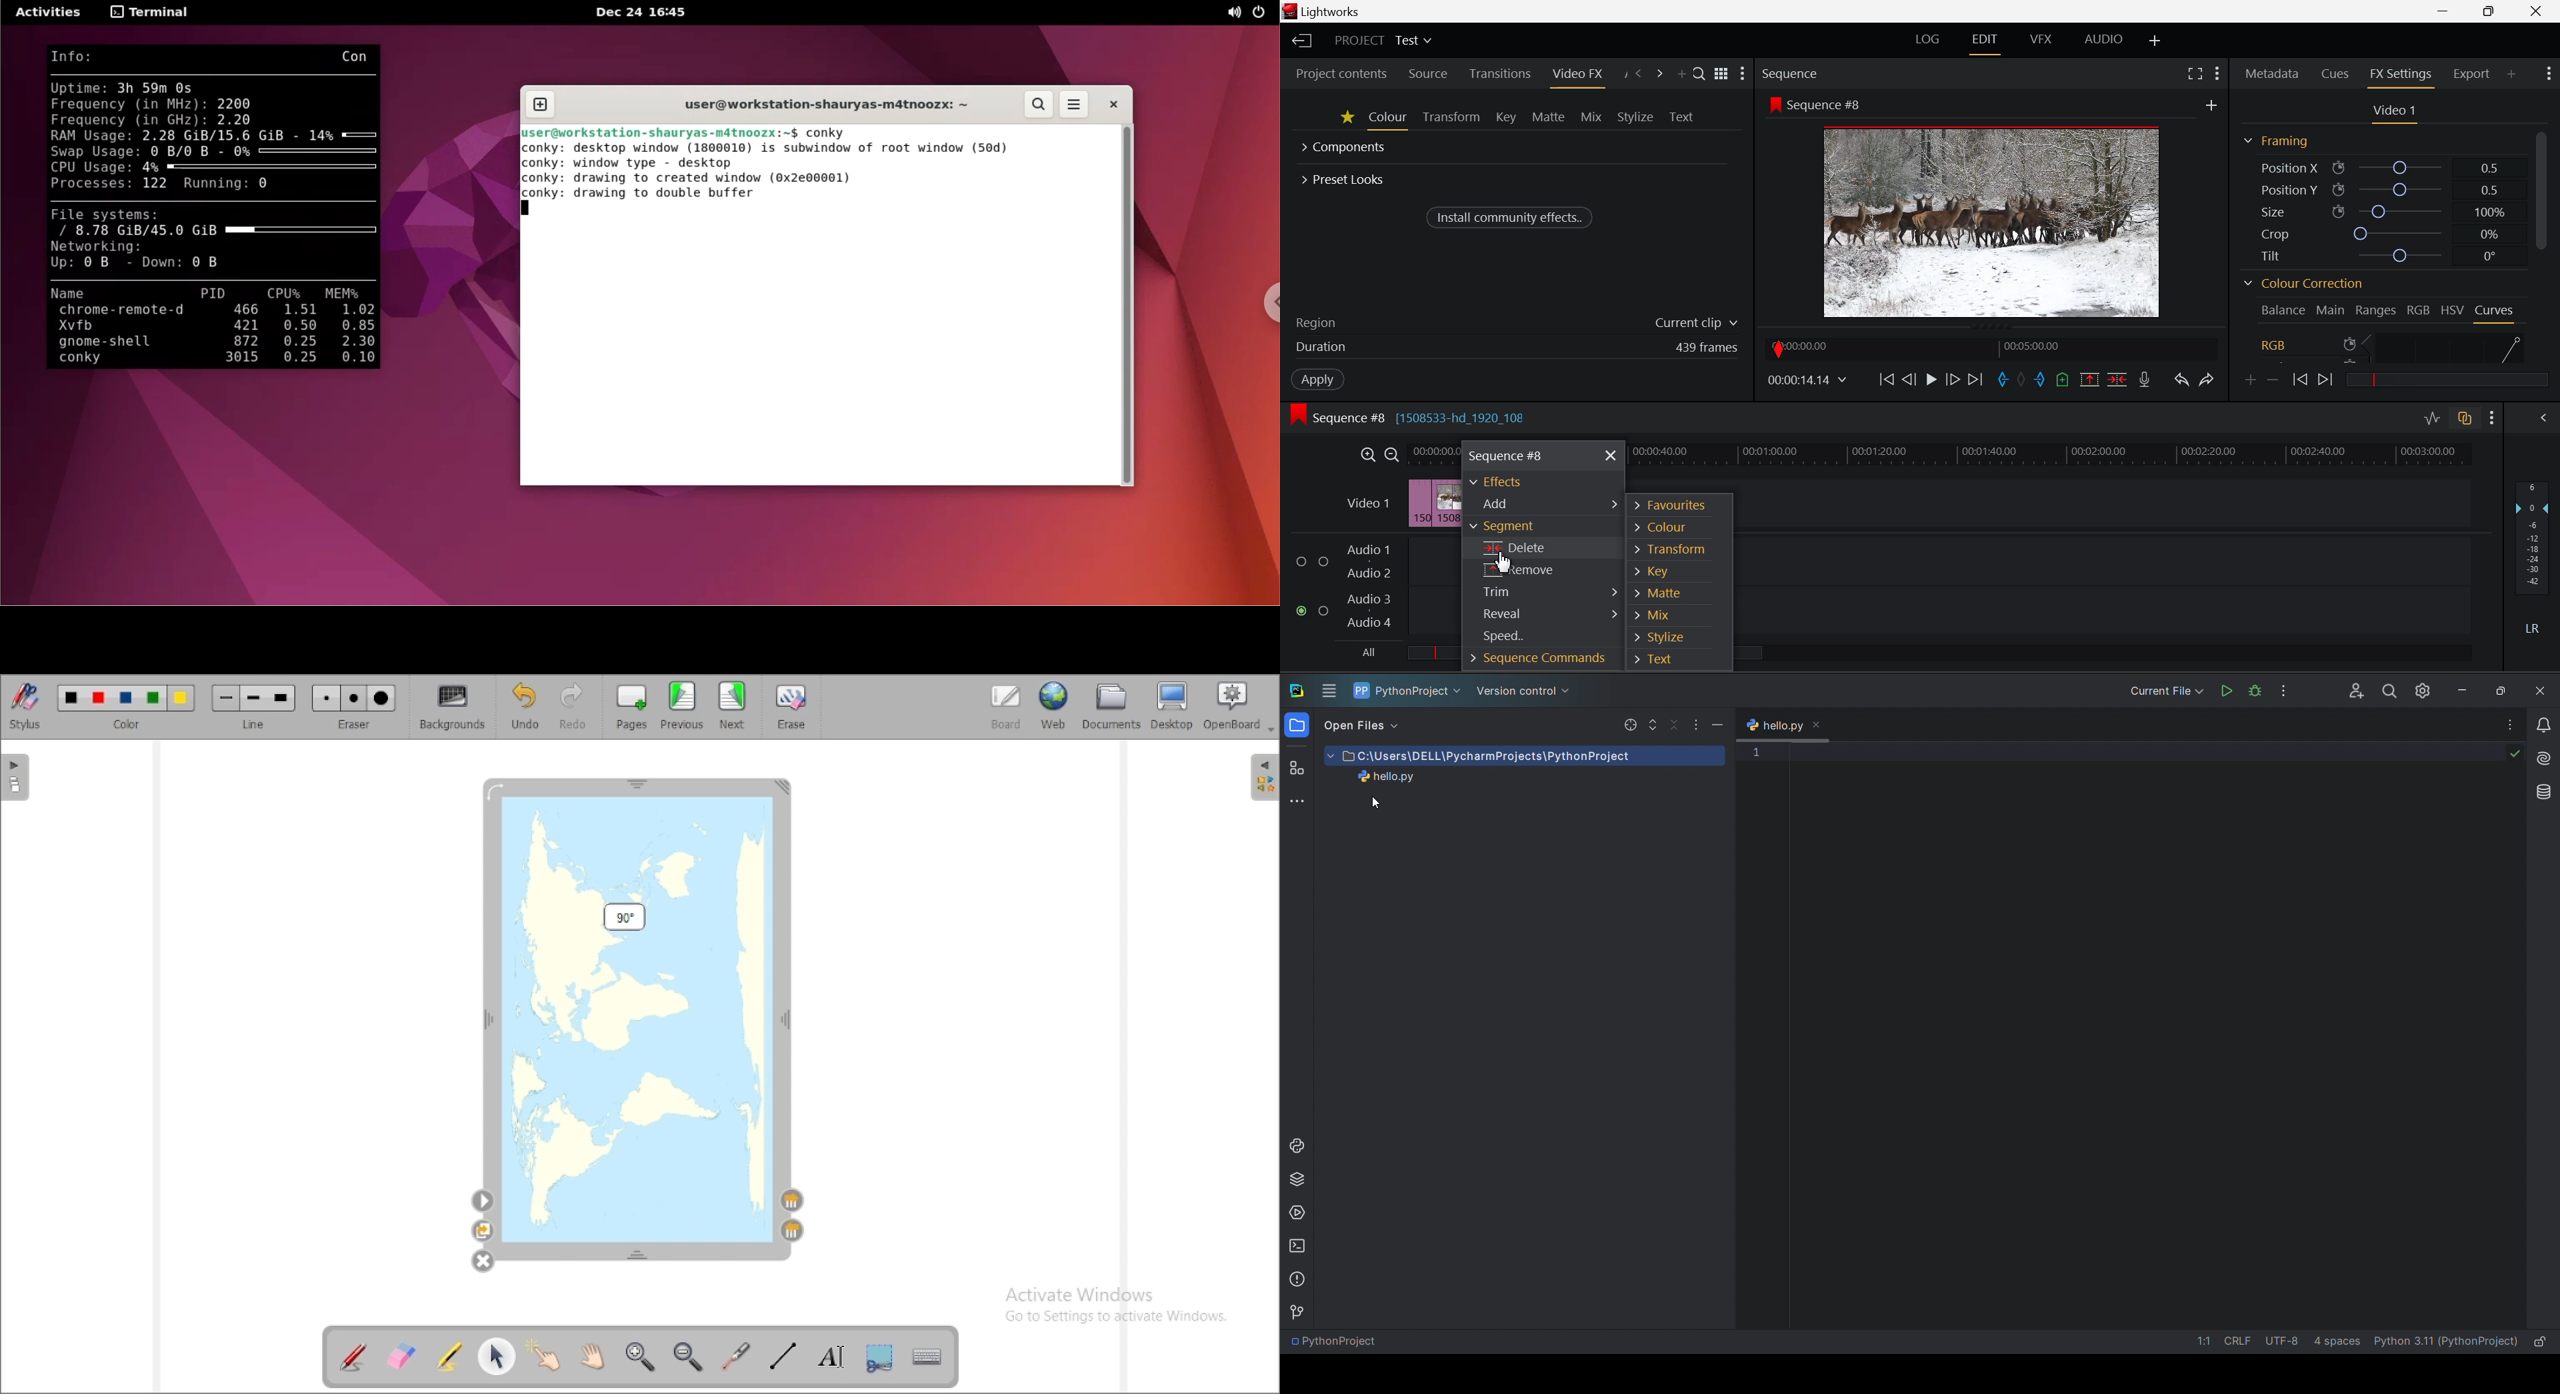 Image resolution: width=2576 pixels, height=1400 pixels. What do you see at coordinates (2471, 72) in the screenshot?
I see `Export` at bounding box center [2471, 72].